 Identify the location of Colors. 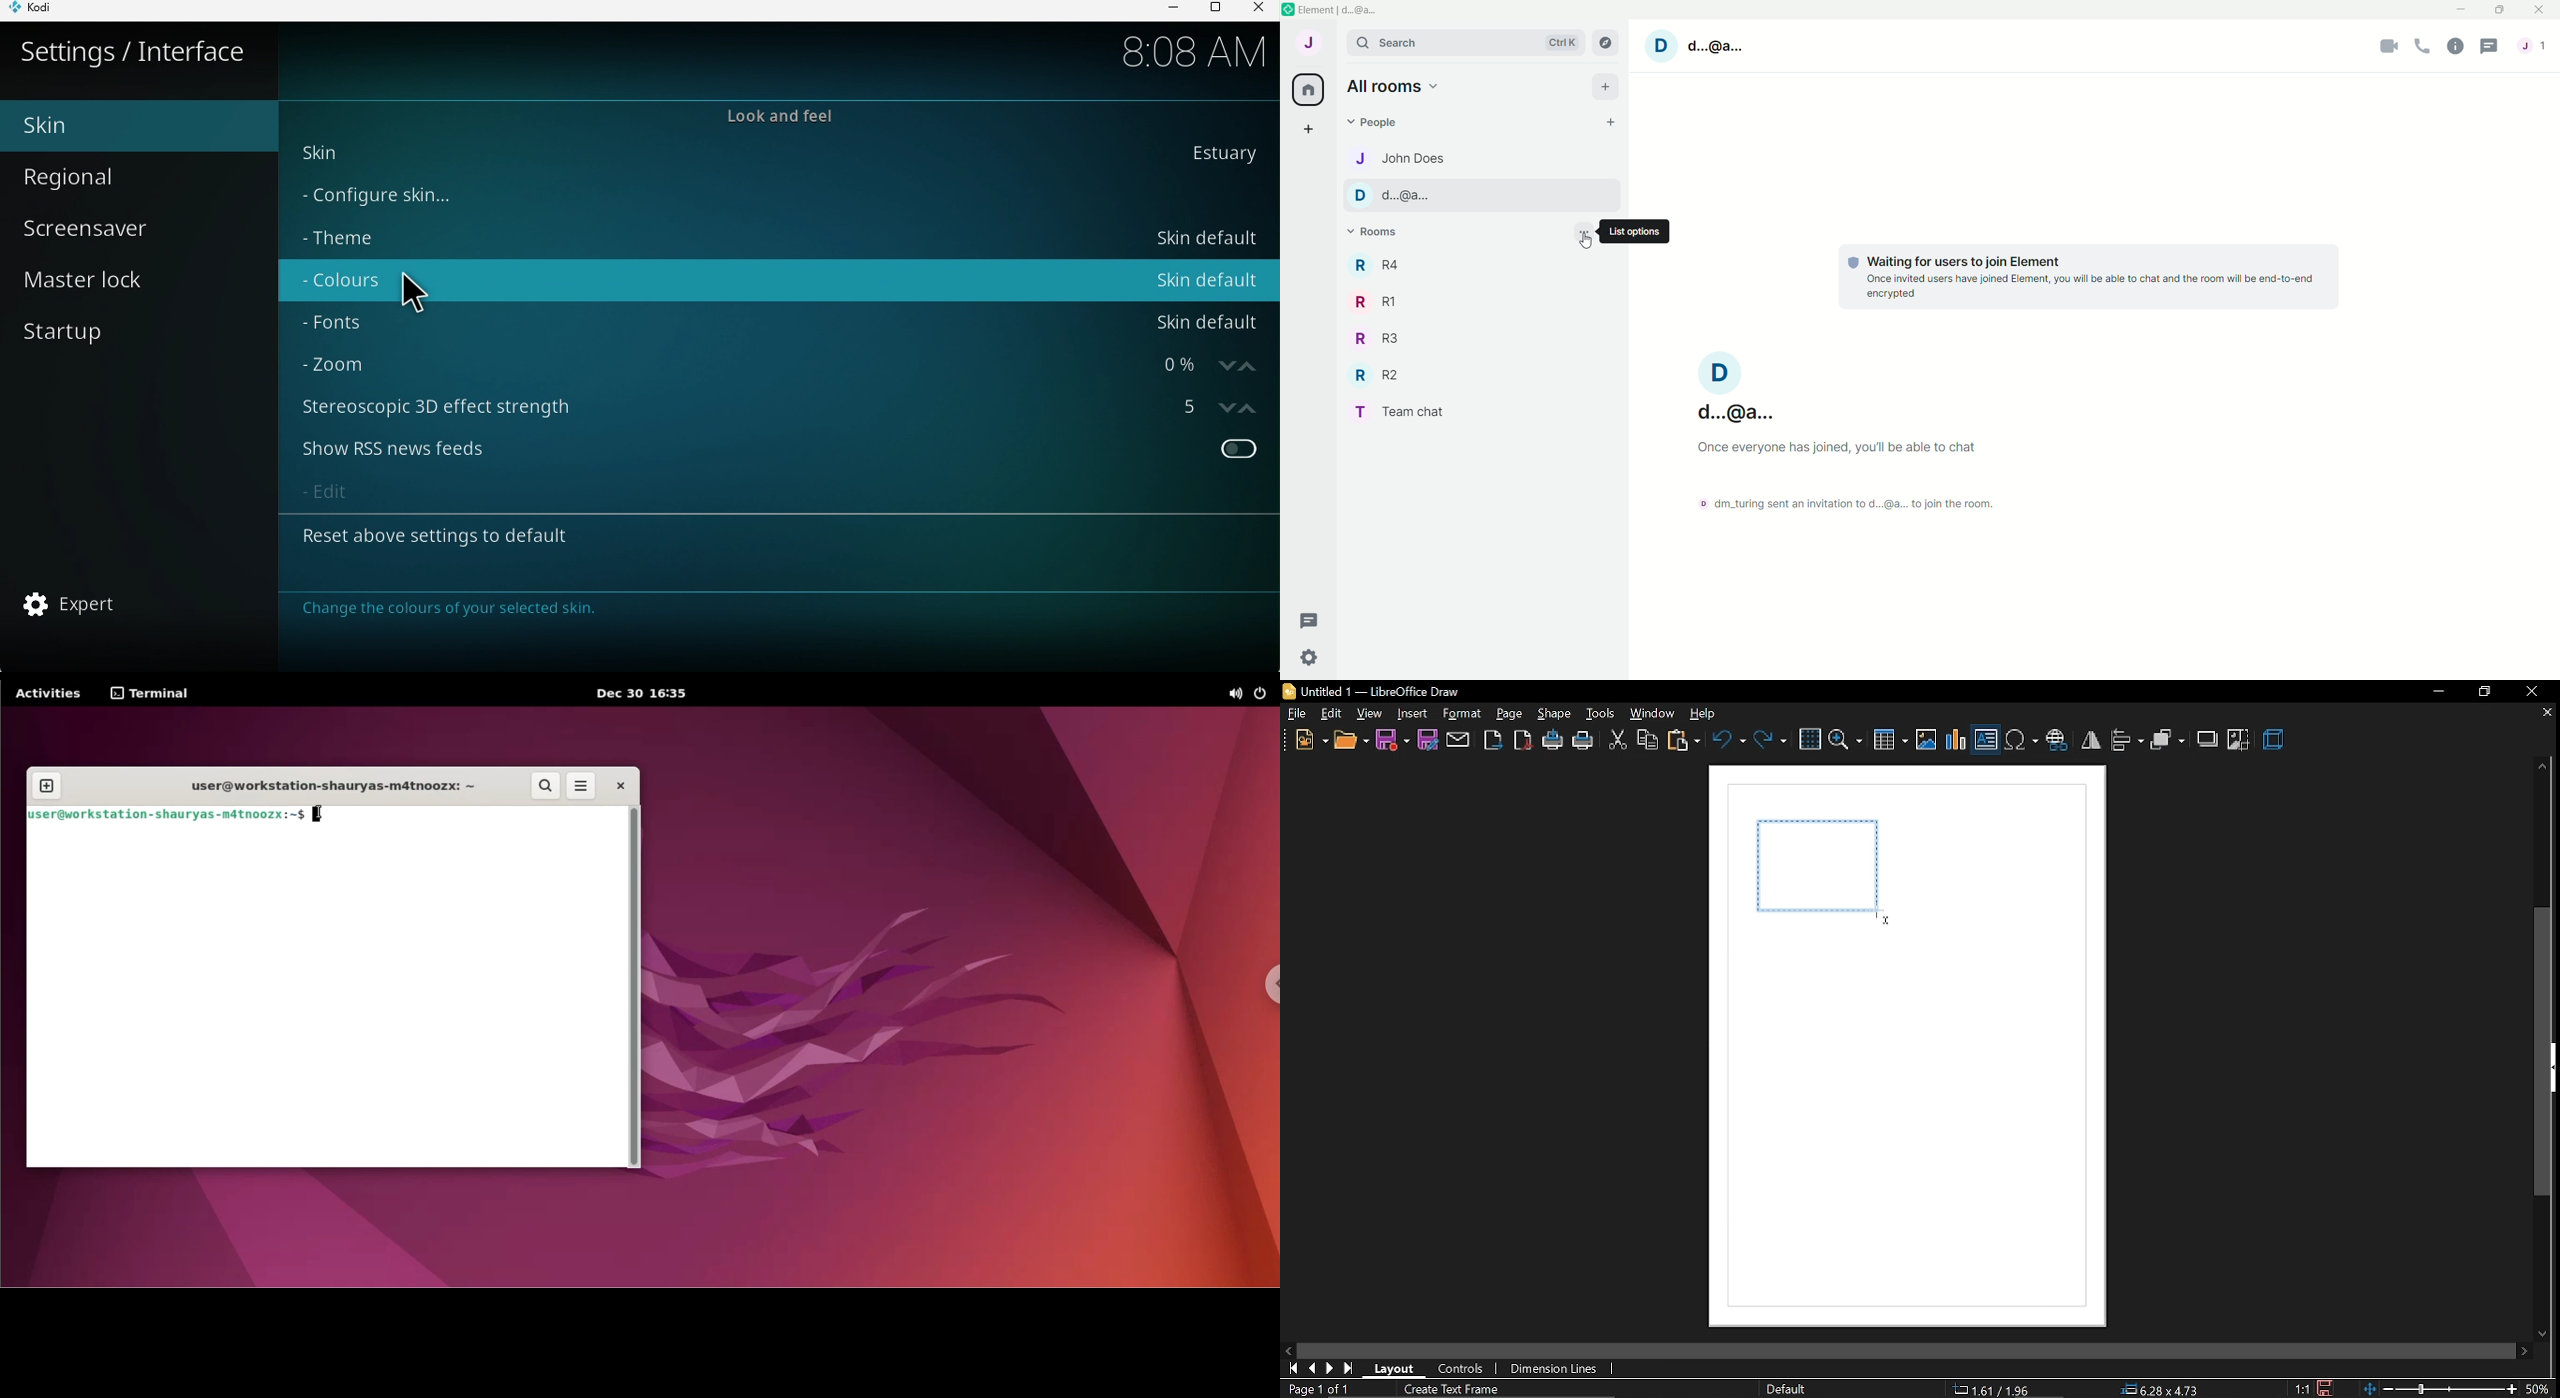
(780, 280).